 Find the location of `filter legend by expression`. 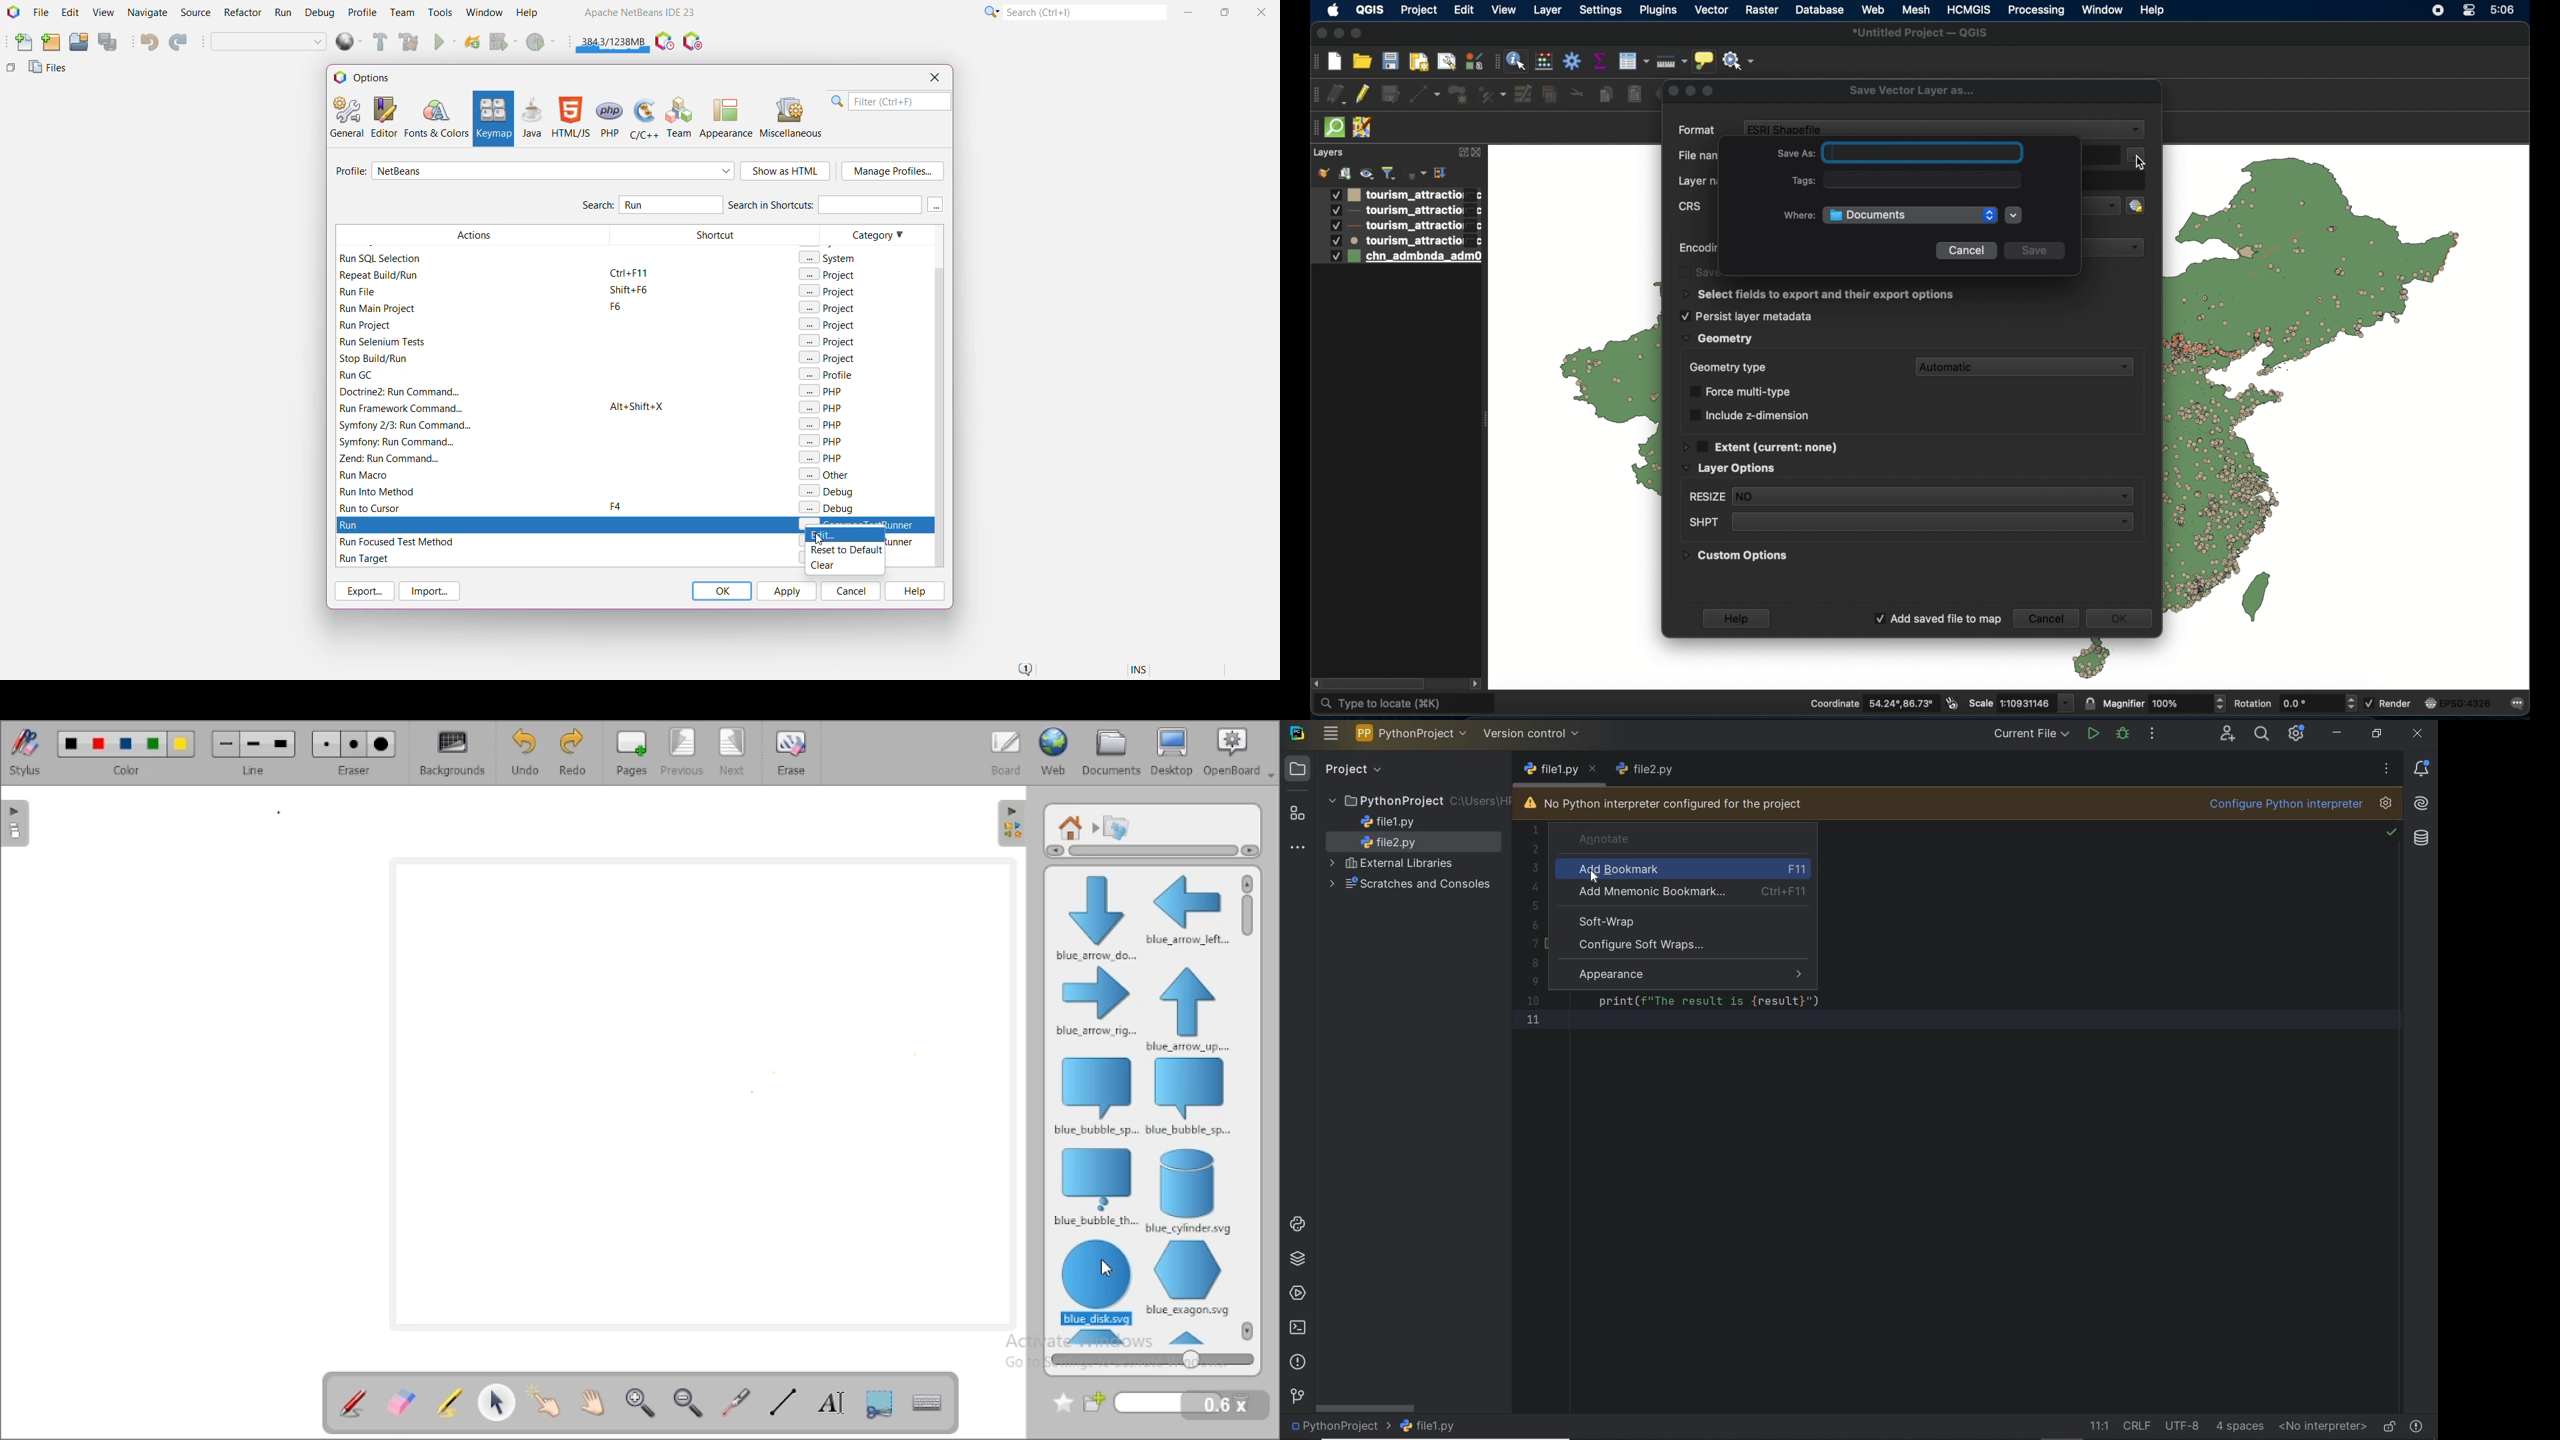

filter legend by expression is located at coordinates (1415, 171).